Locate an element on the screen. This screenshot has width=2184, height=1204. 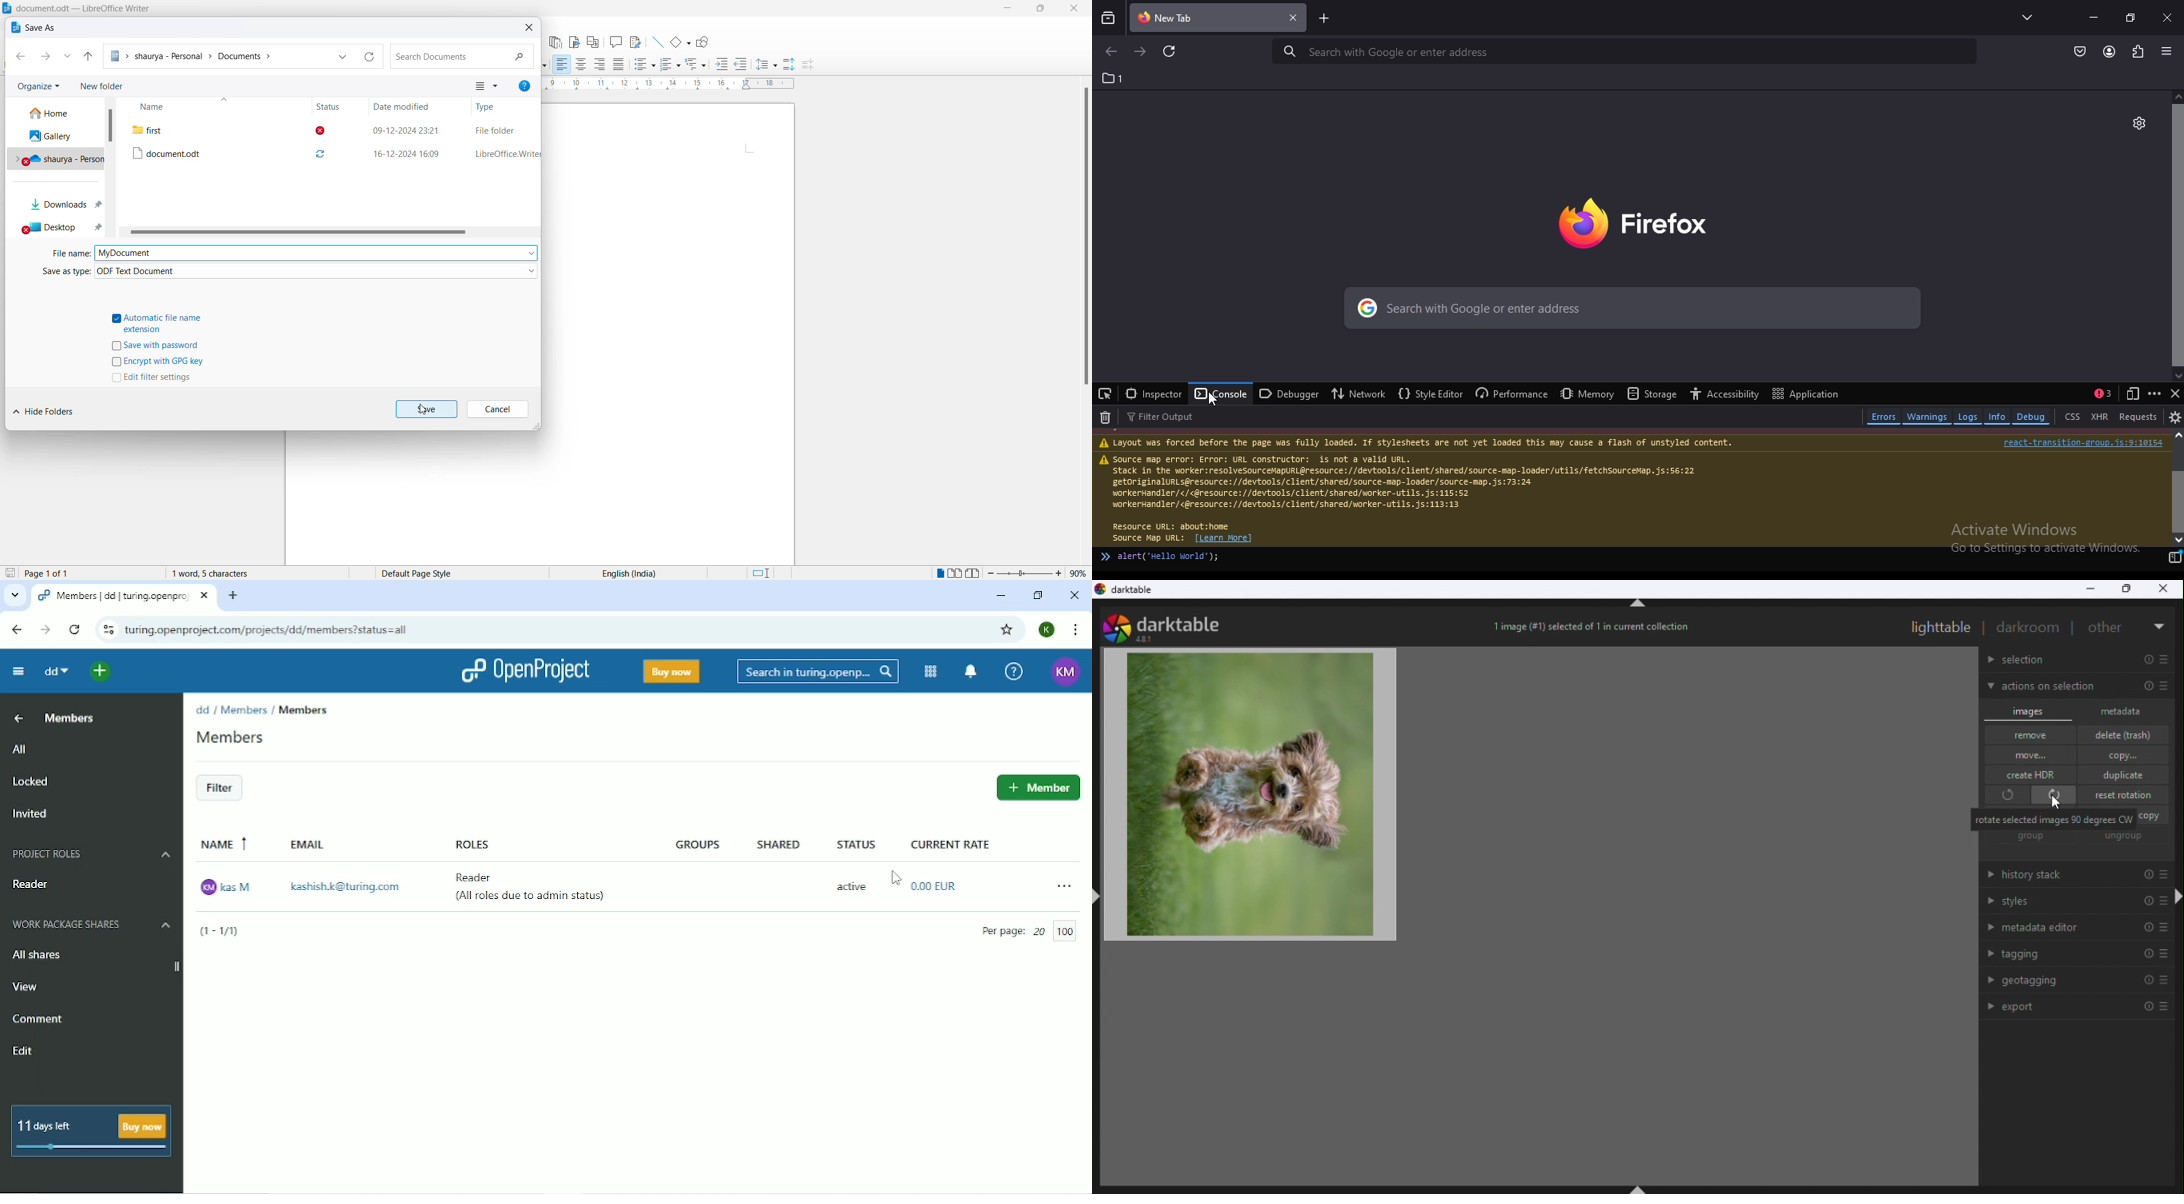
customize developer tools and get help is located at coordinates (2155, 394).